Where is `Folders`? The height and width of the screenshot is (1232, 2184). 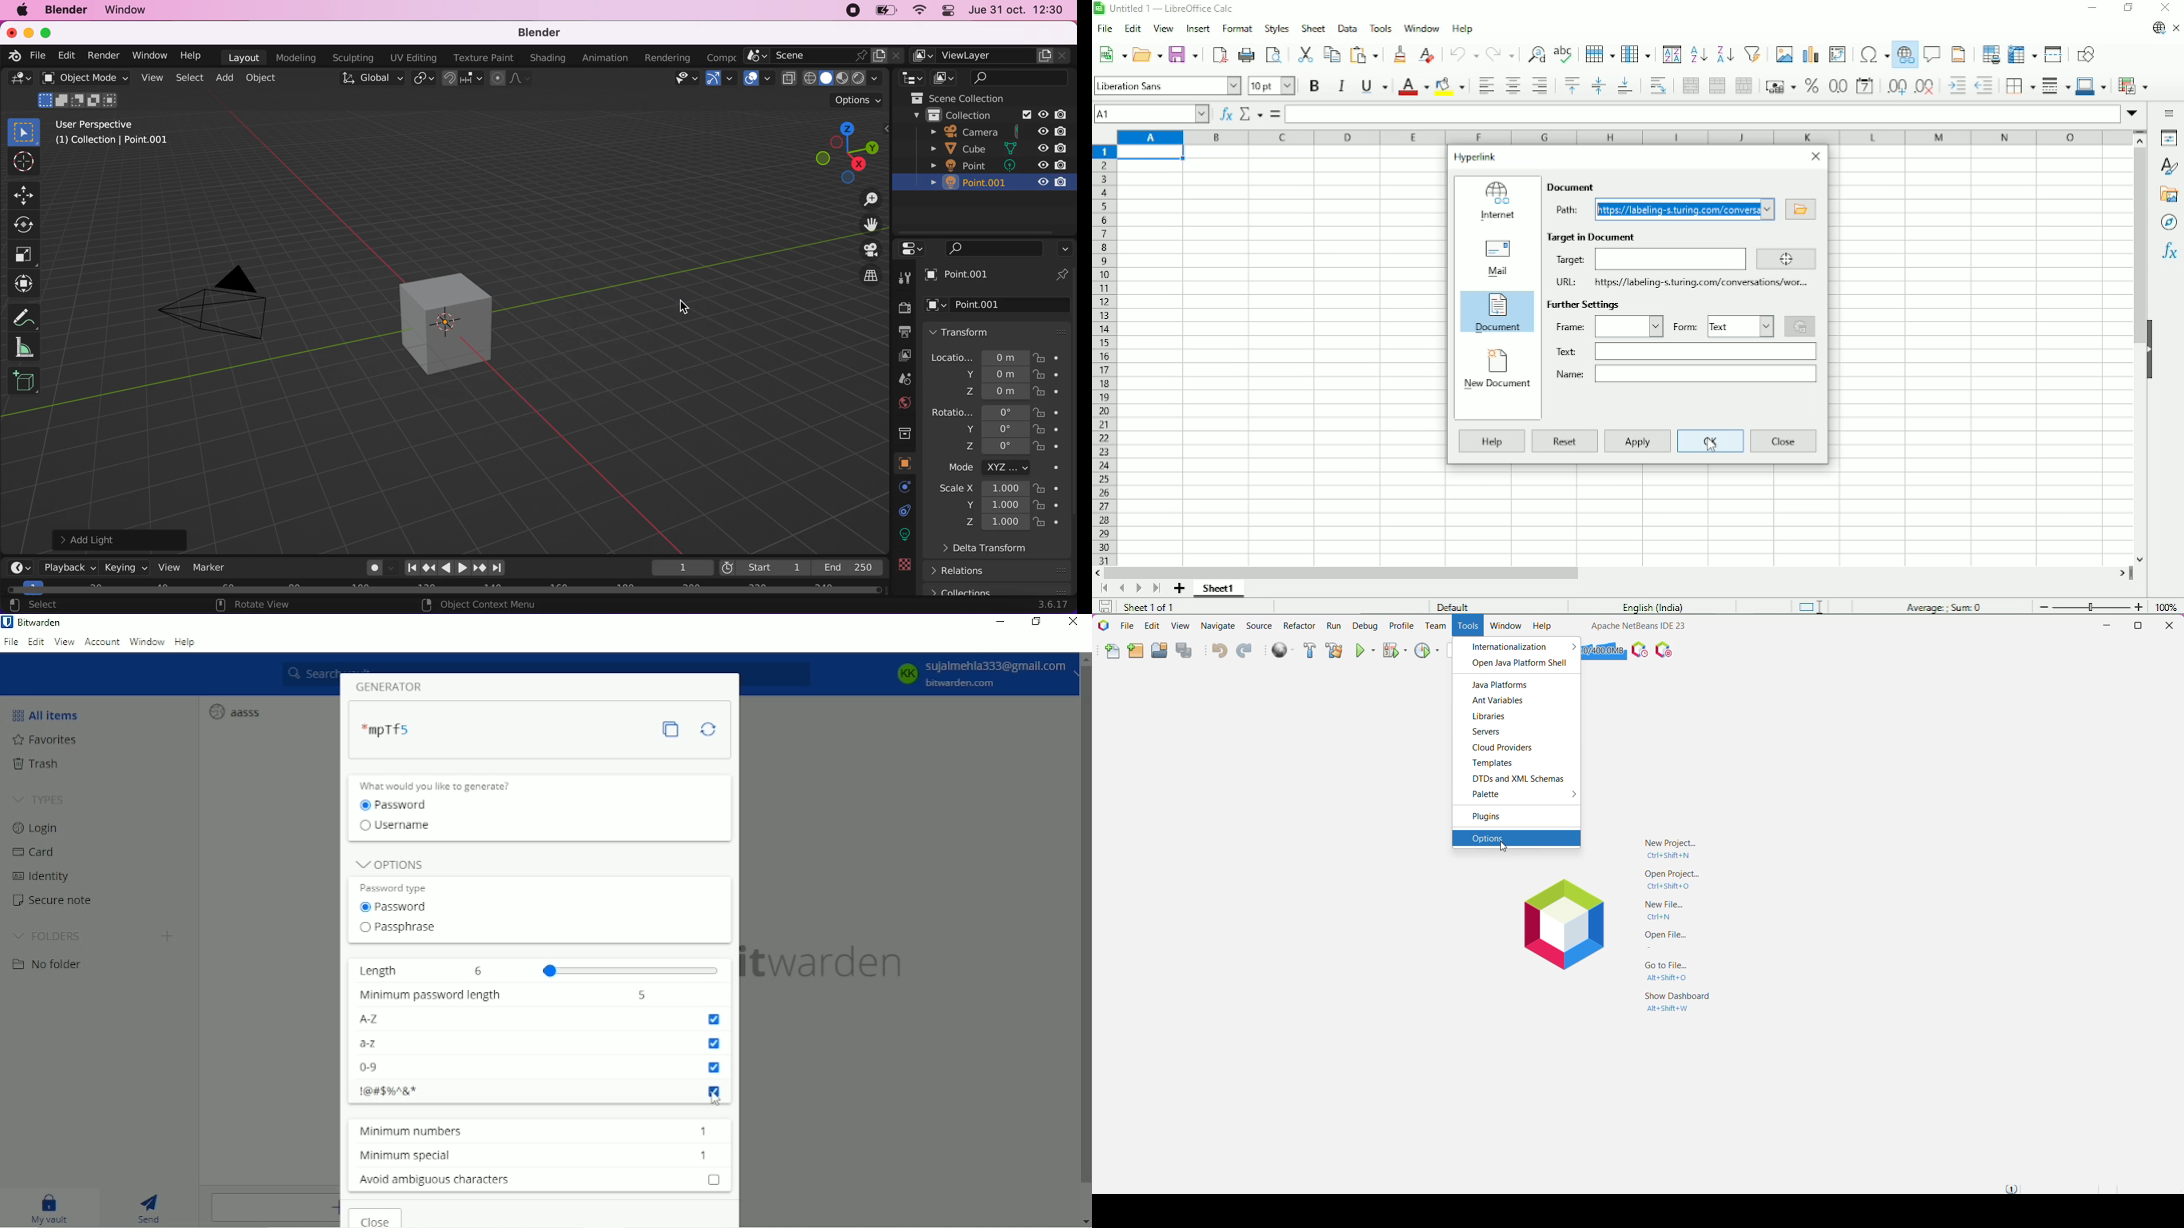
Folders is located at coordinates (47, 934).